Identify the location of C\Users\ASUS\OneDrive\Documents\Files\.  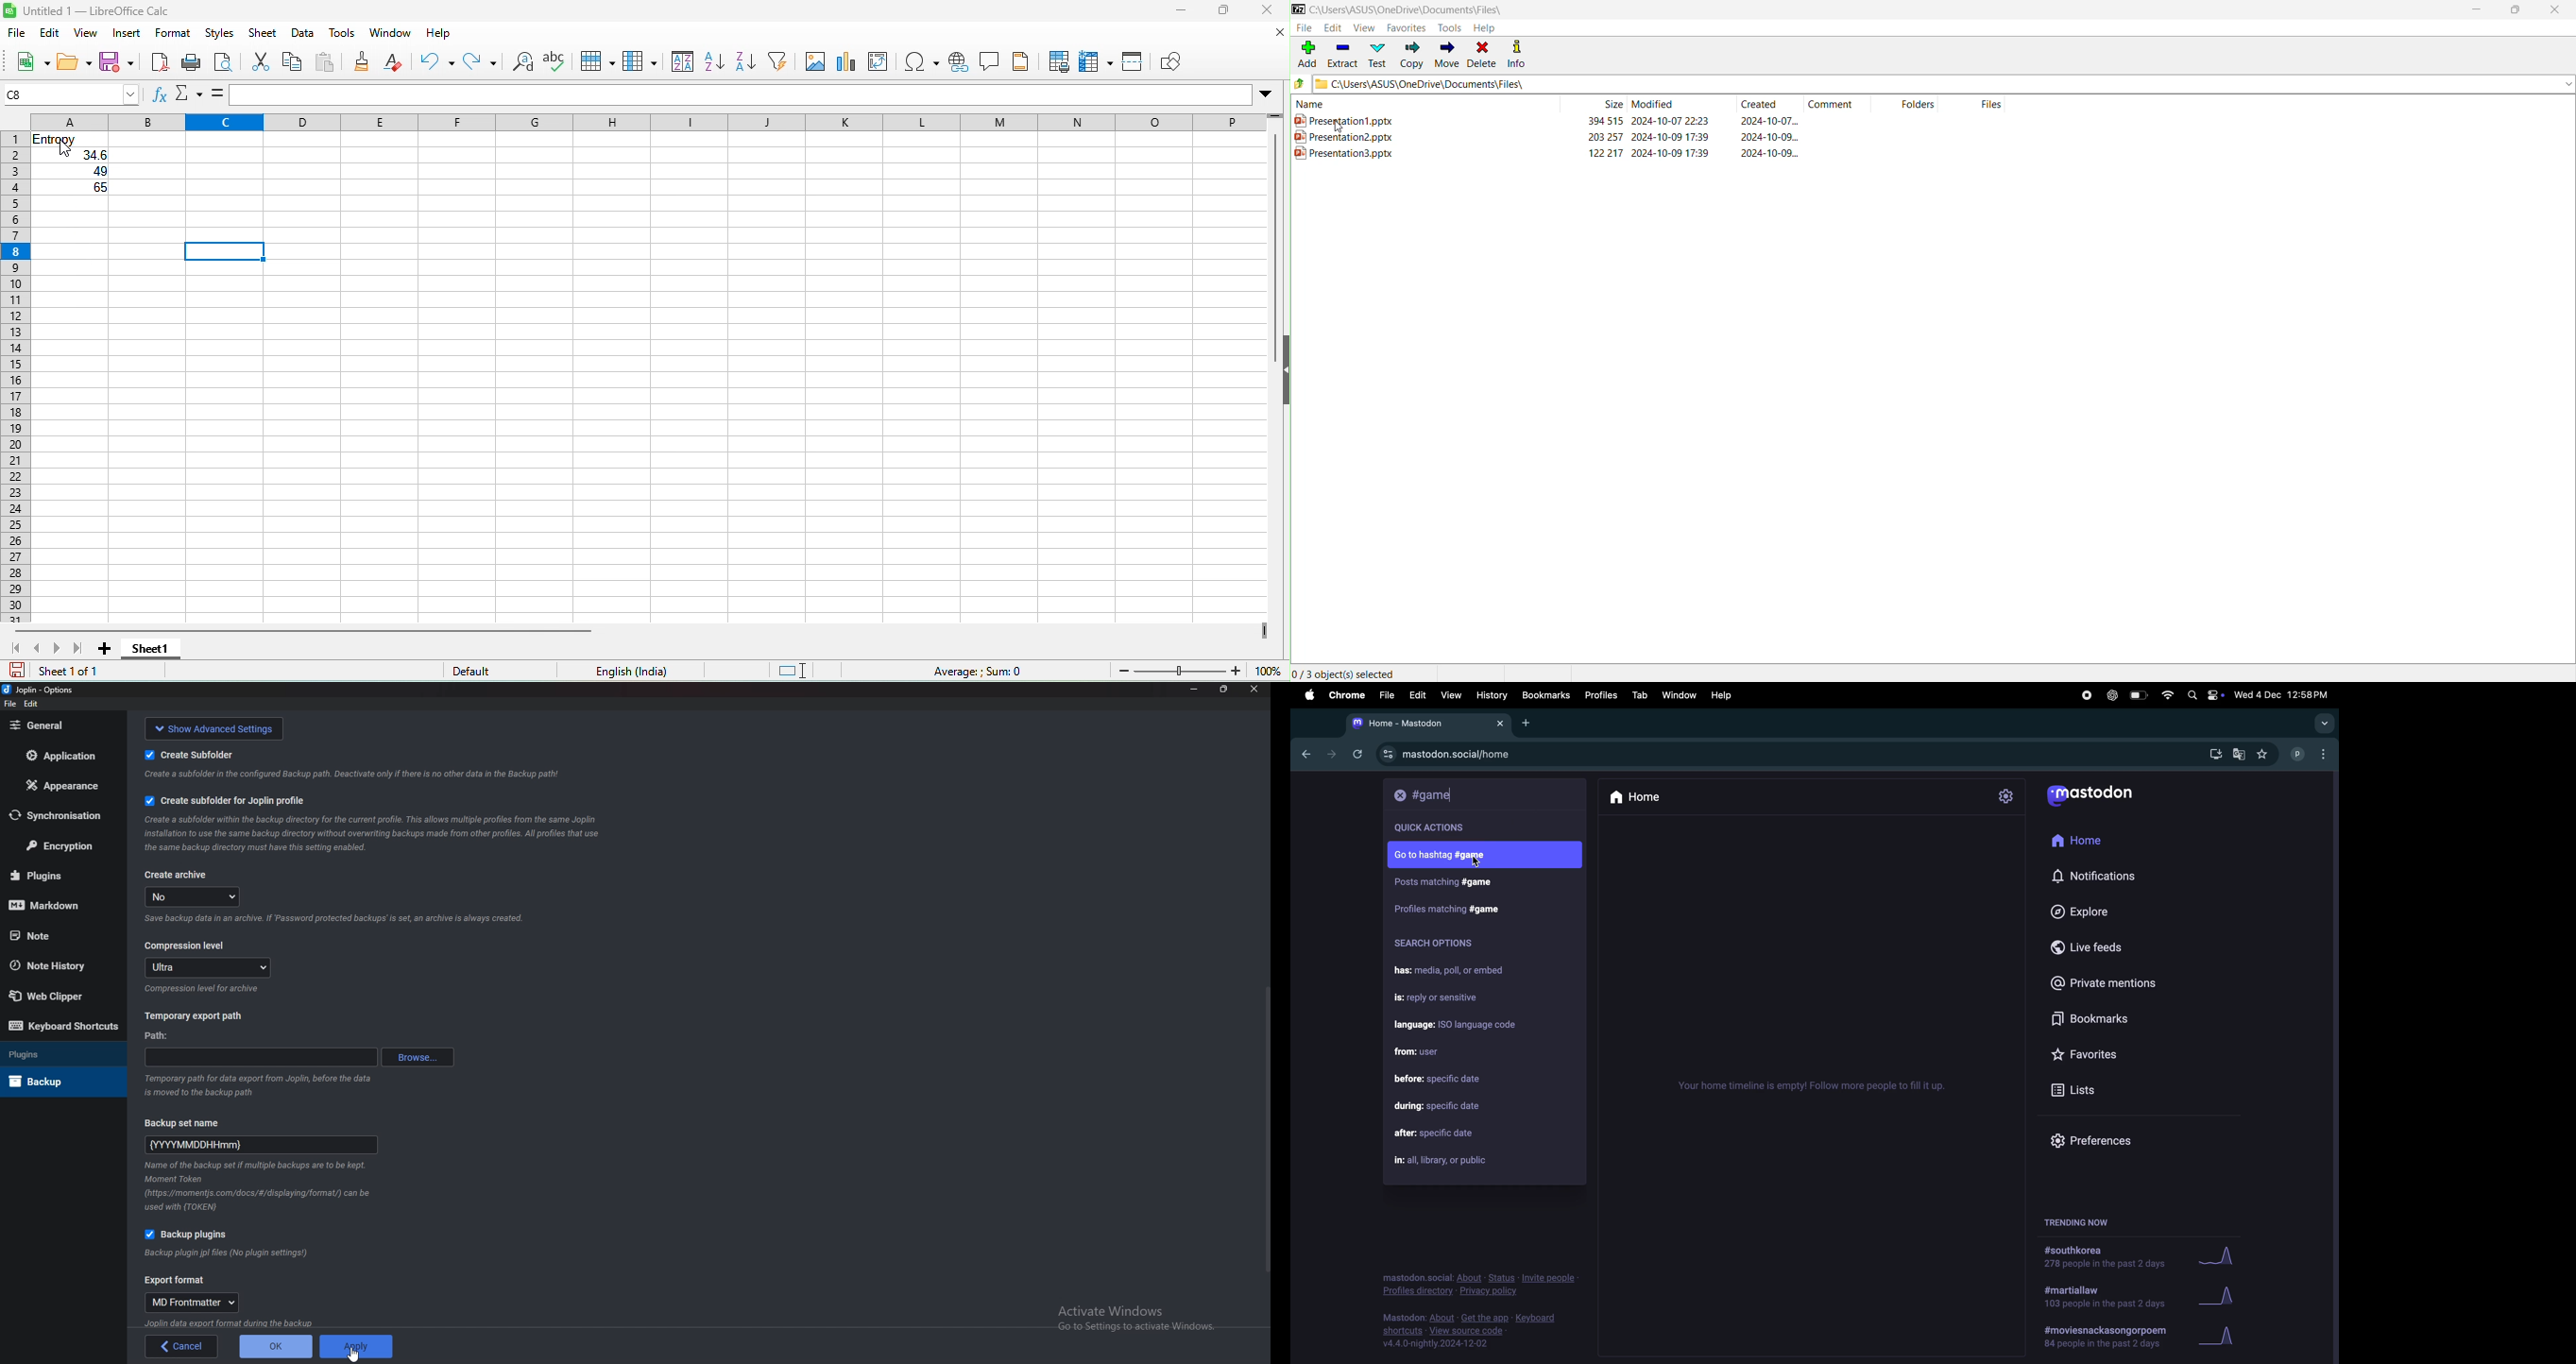
(1444, 85).